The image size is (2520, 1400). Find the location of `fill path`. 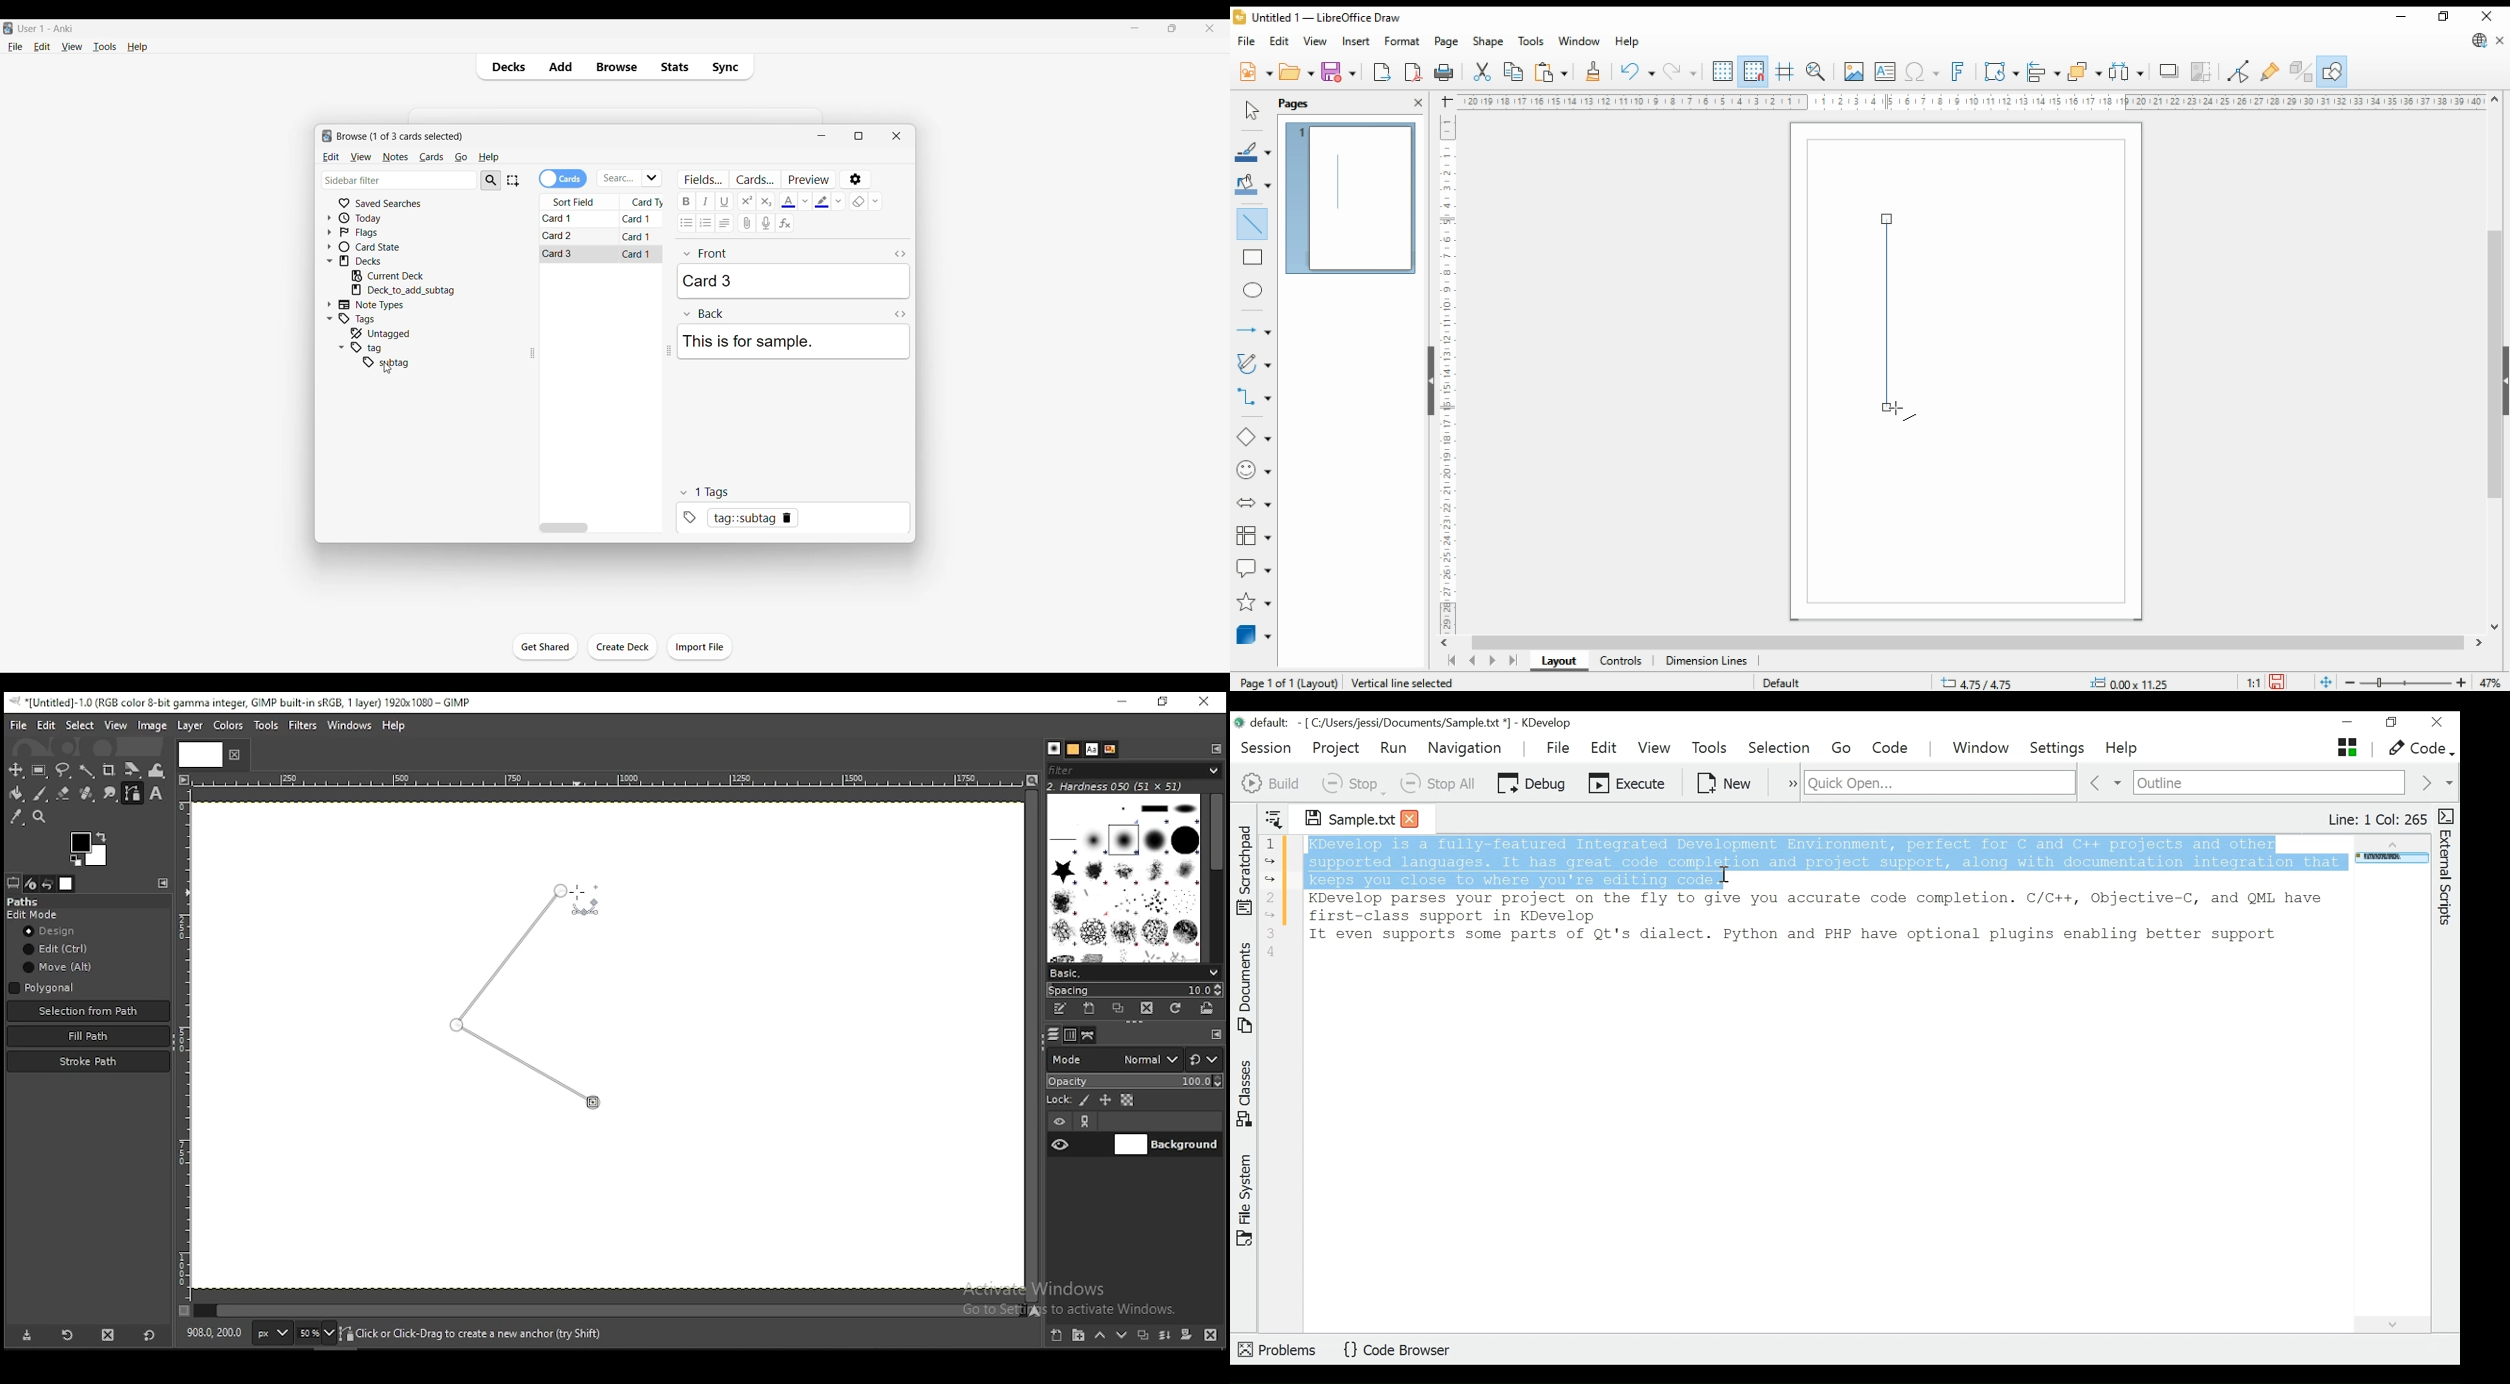

fill path is located at coordinates (88, 1035).